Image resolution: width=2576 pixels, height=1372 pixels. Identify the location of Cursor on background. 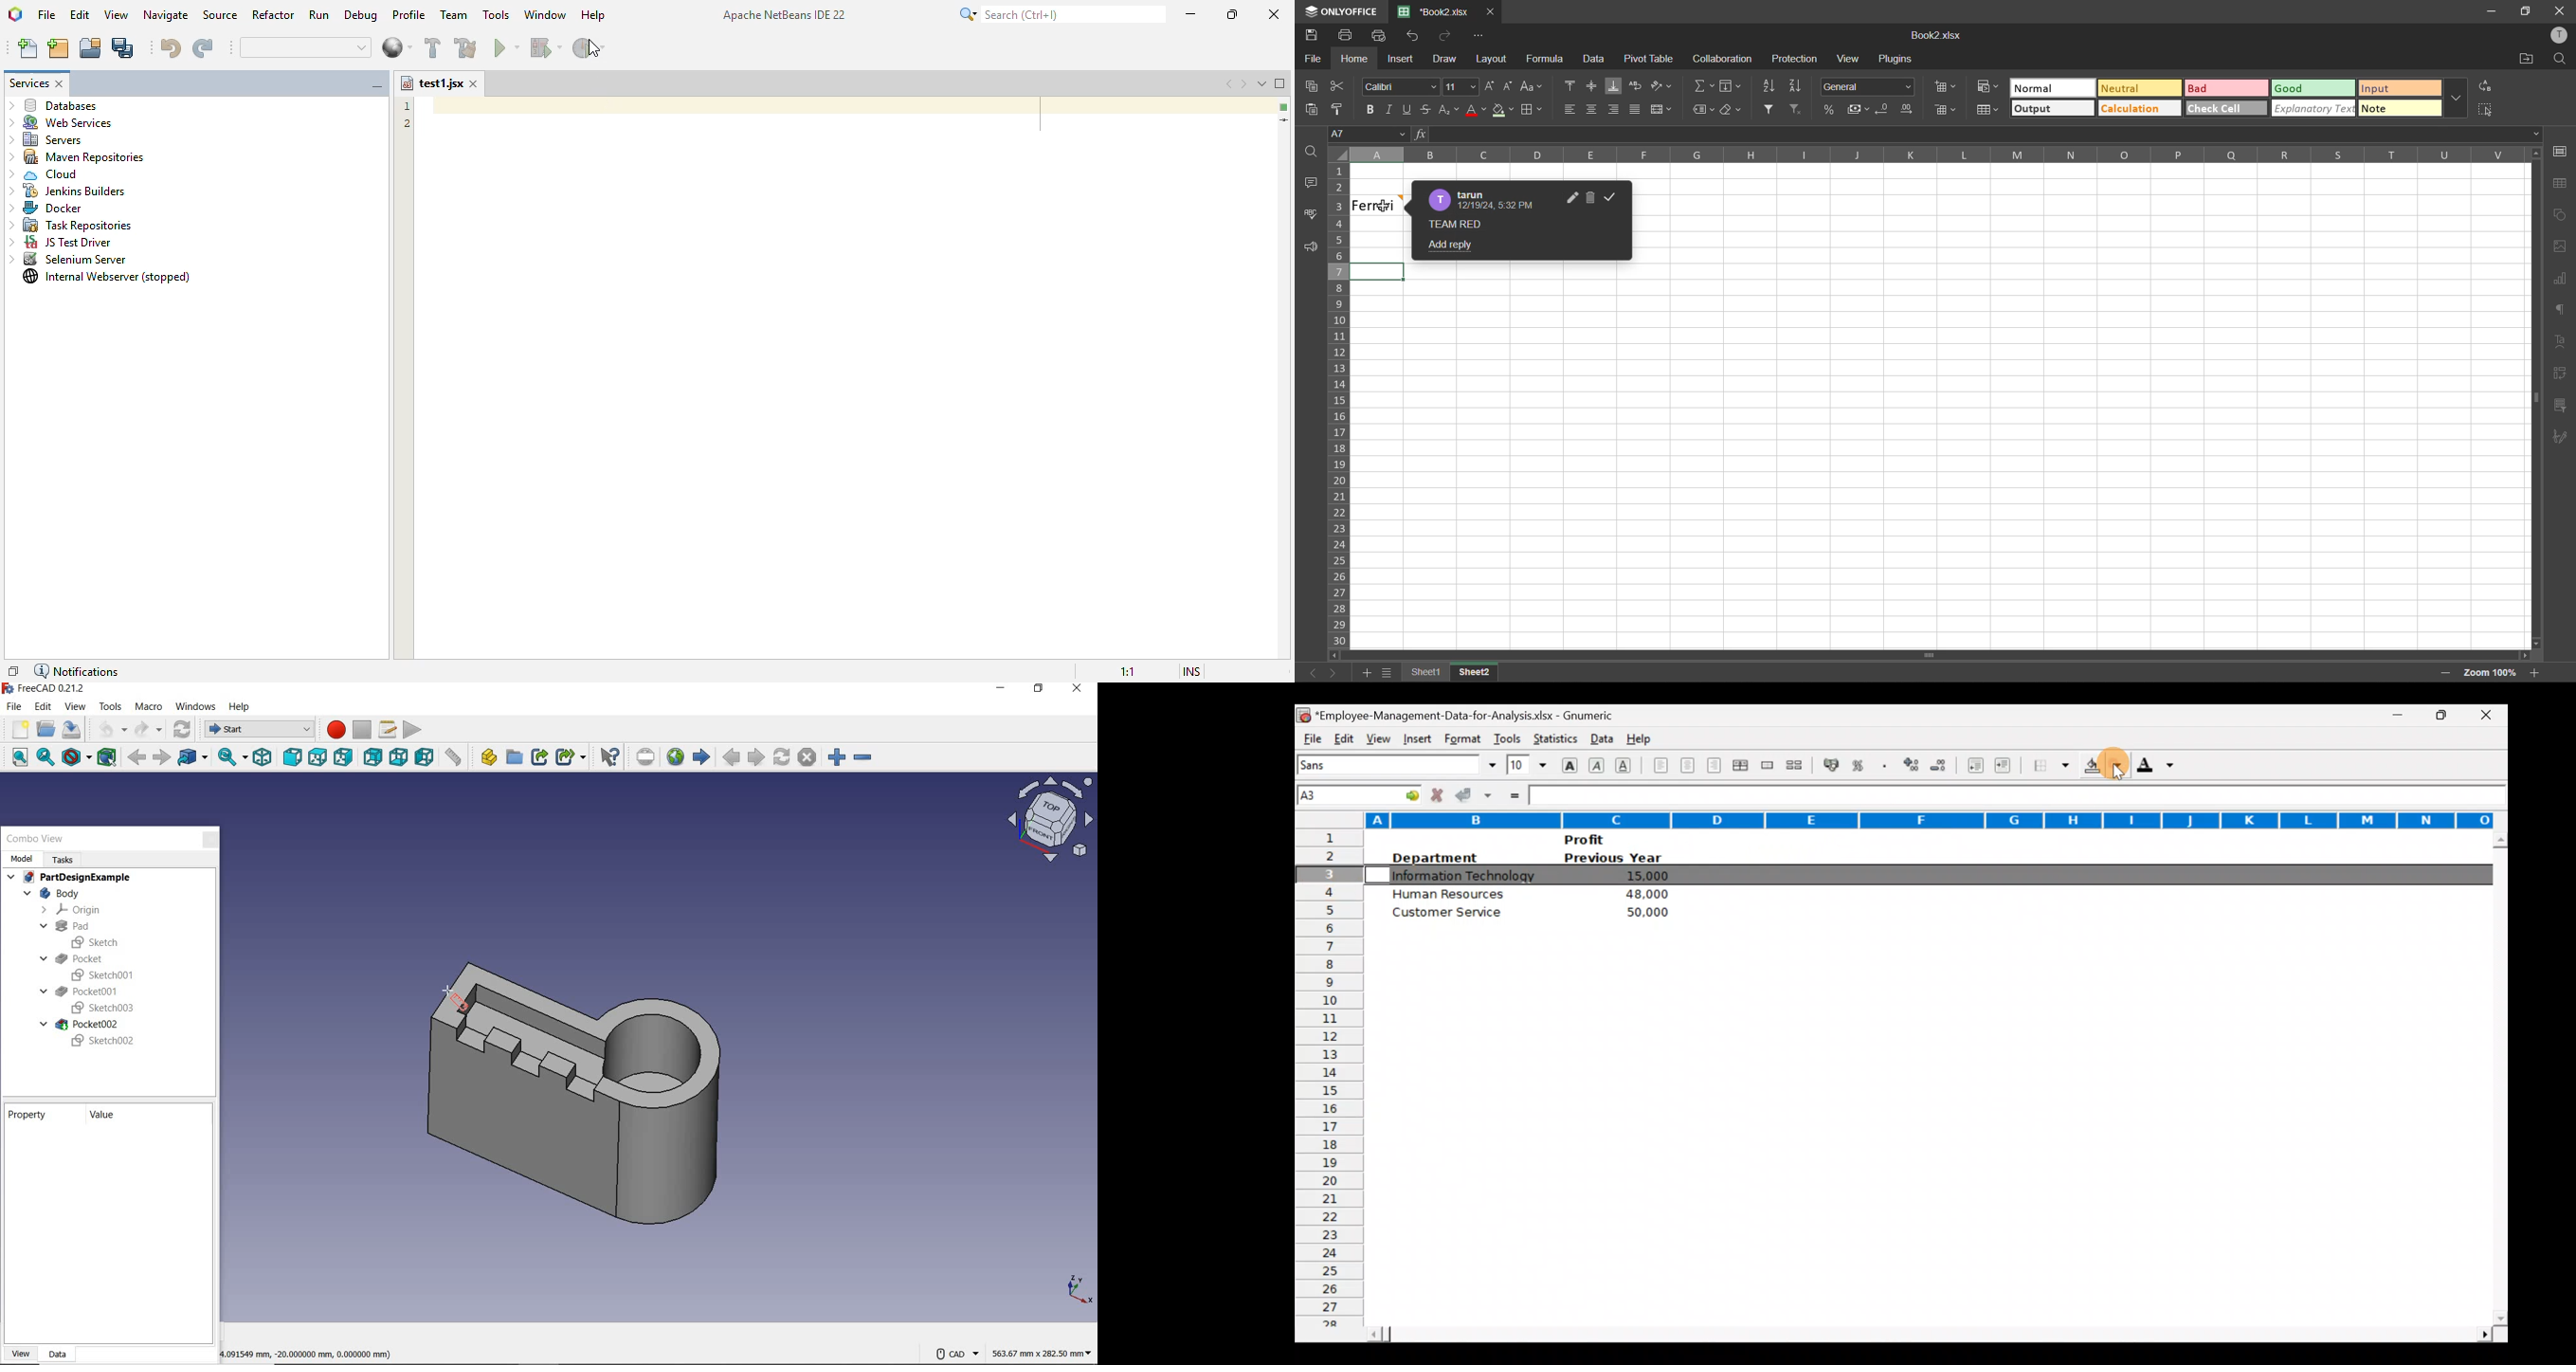
(2108, 756).